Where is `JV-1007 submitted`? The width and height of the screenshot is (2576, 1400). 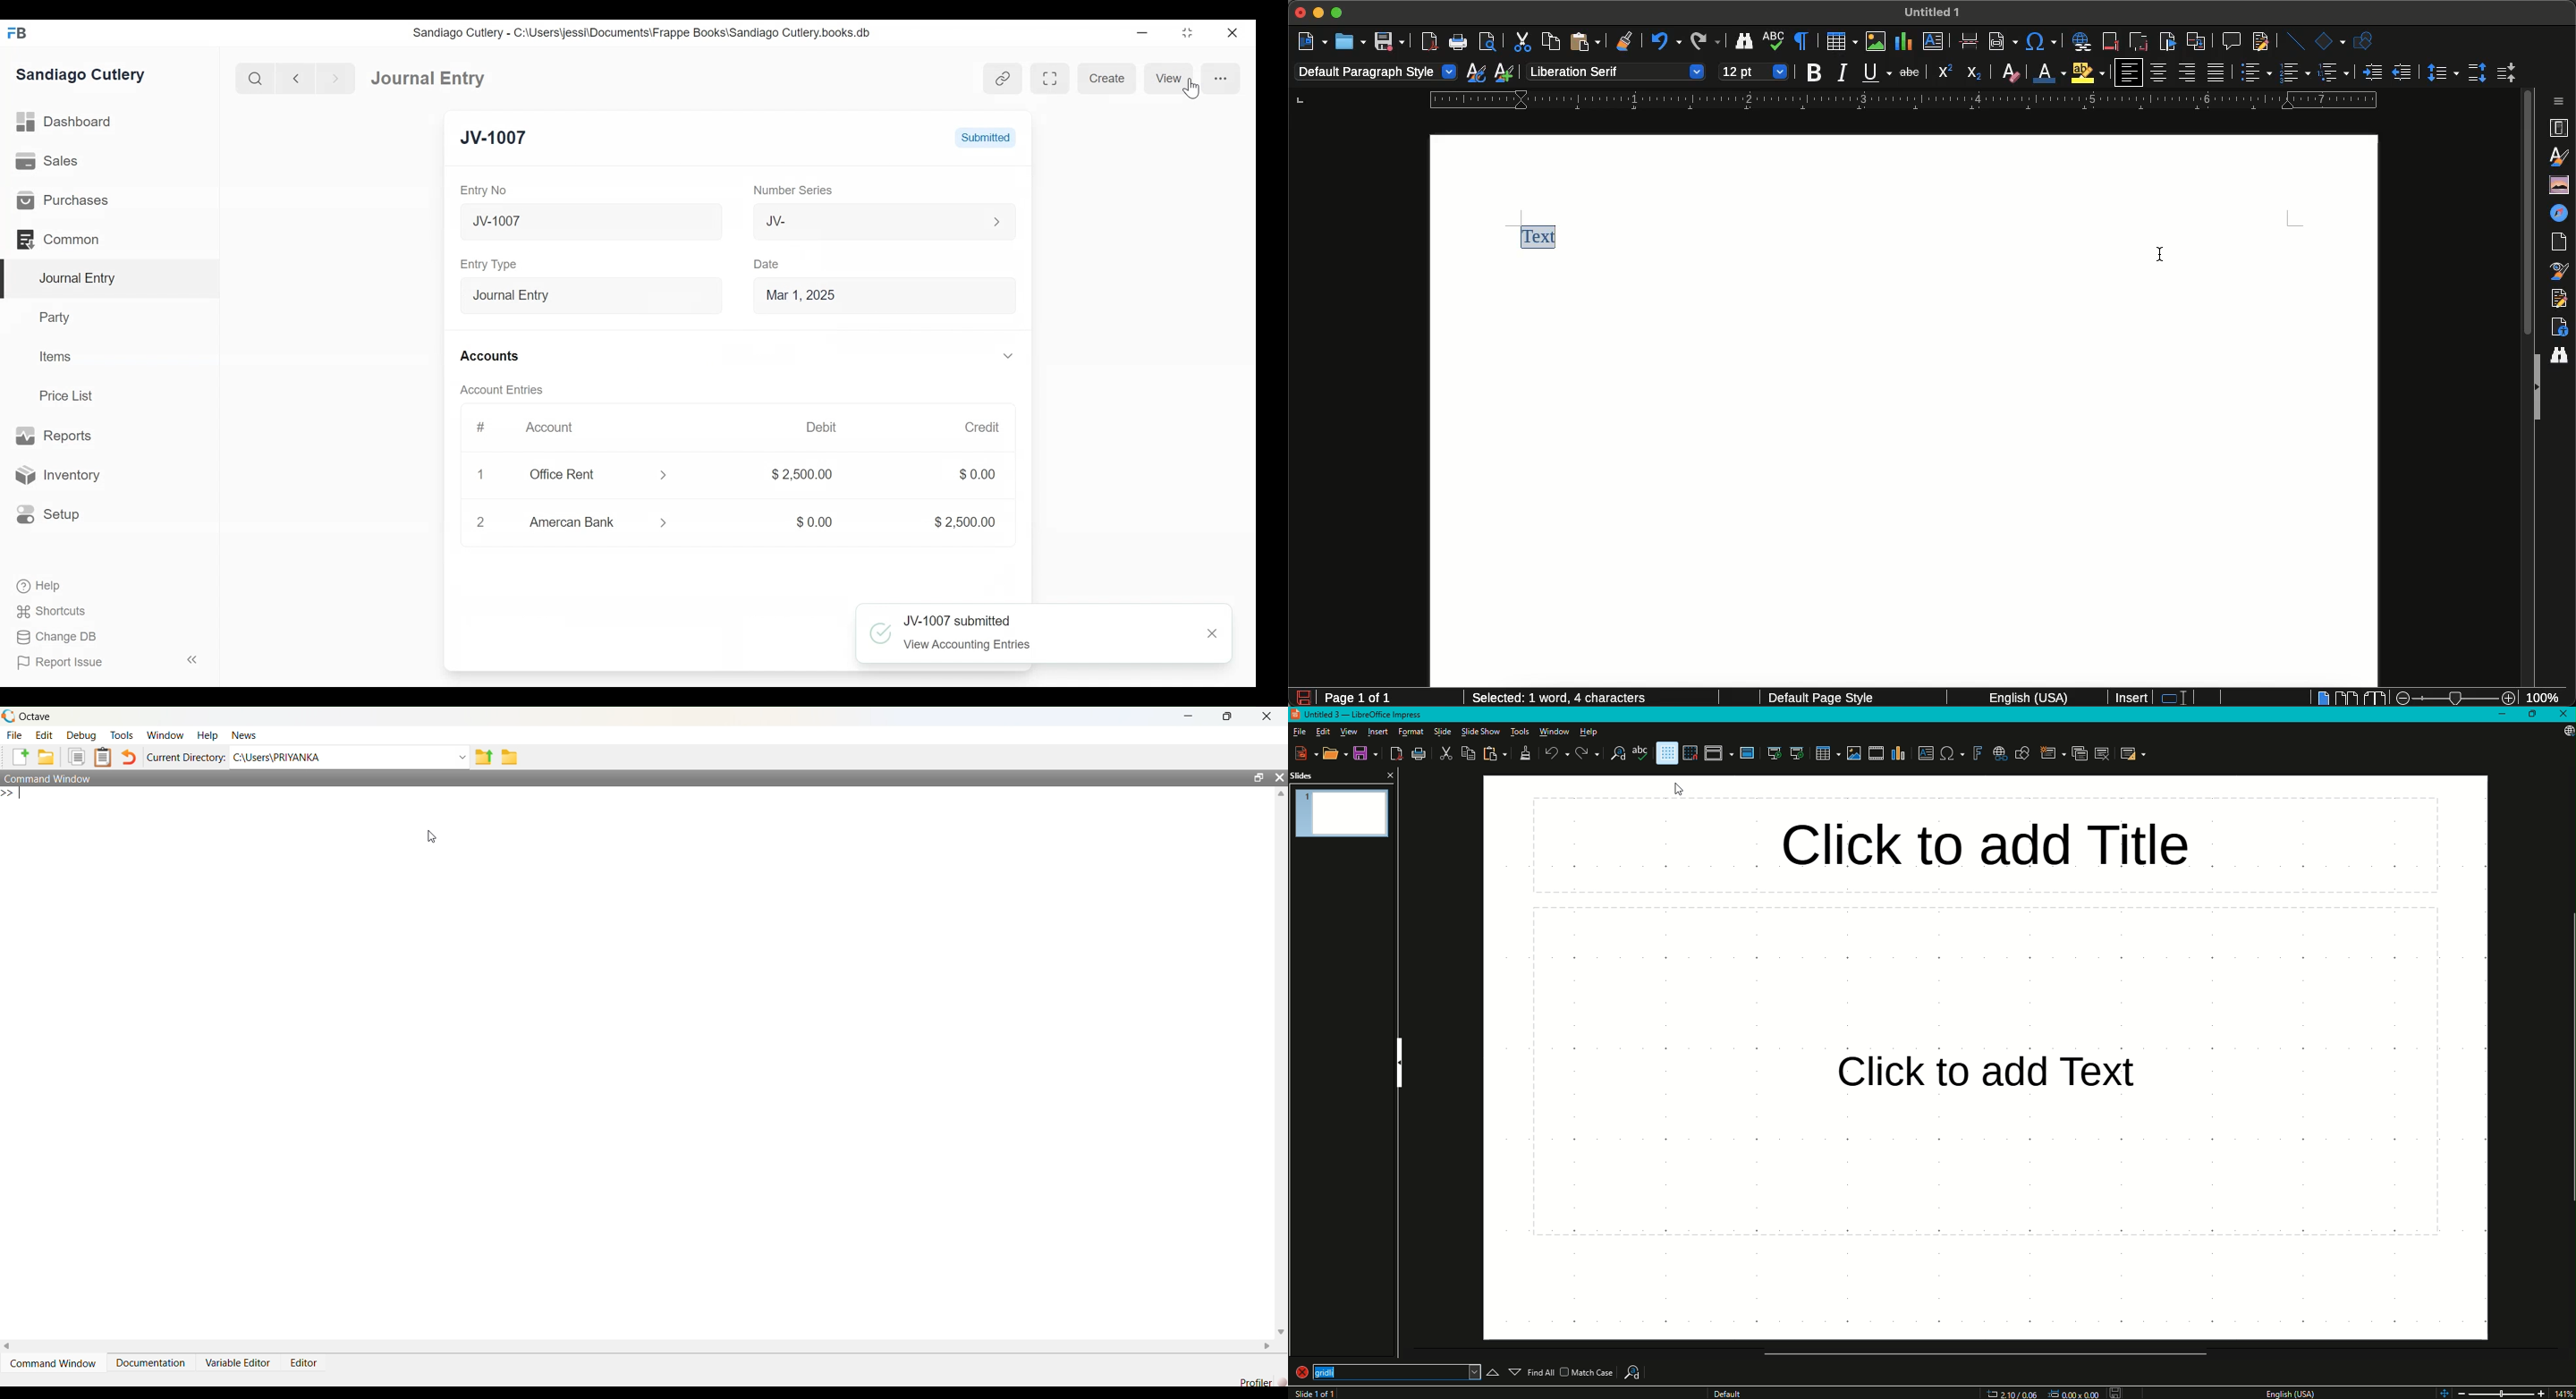 JV-1007 submitted is located at coordinates (959, 620).